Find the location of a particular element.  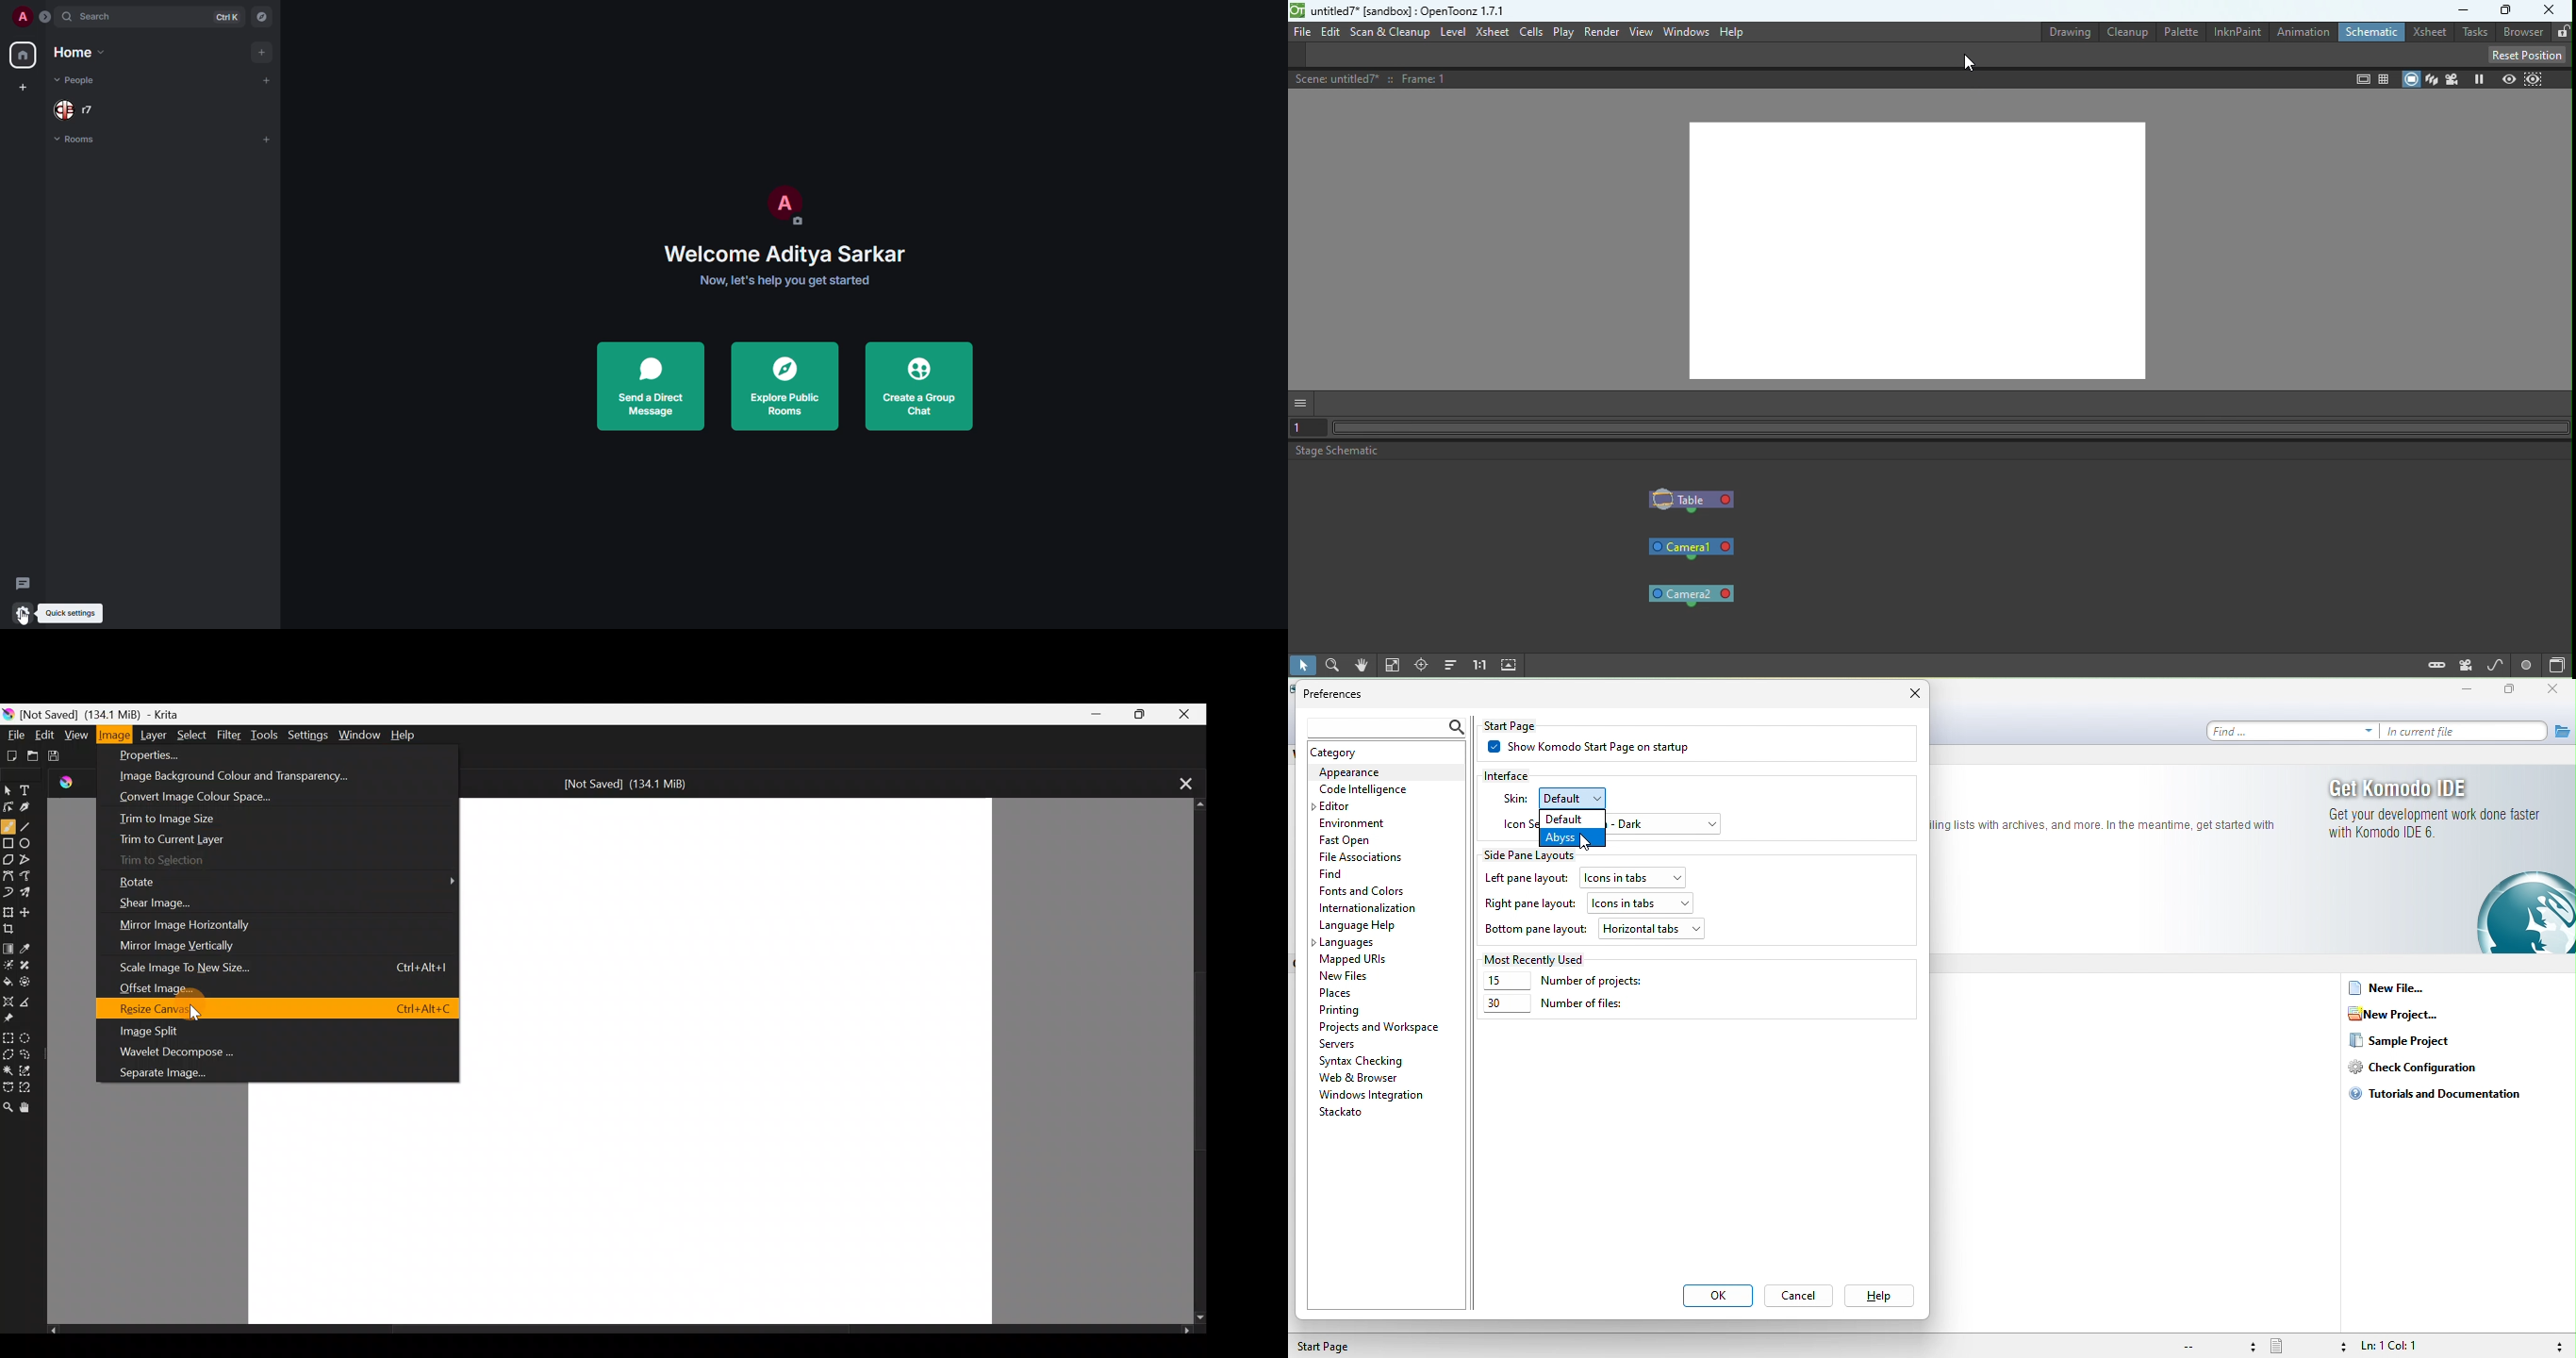

file type is located at coordinates (2307, 1346).